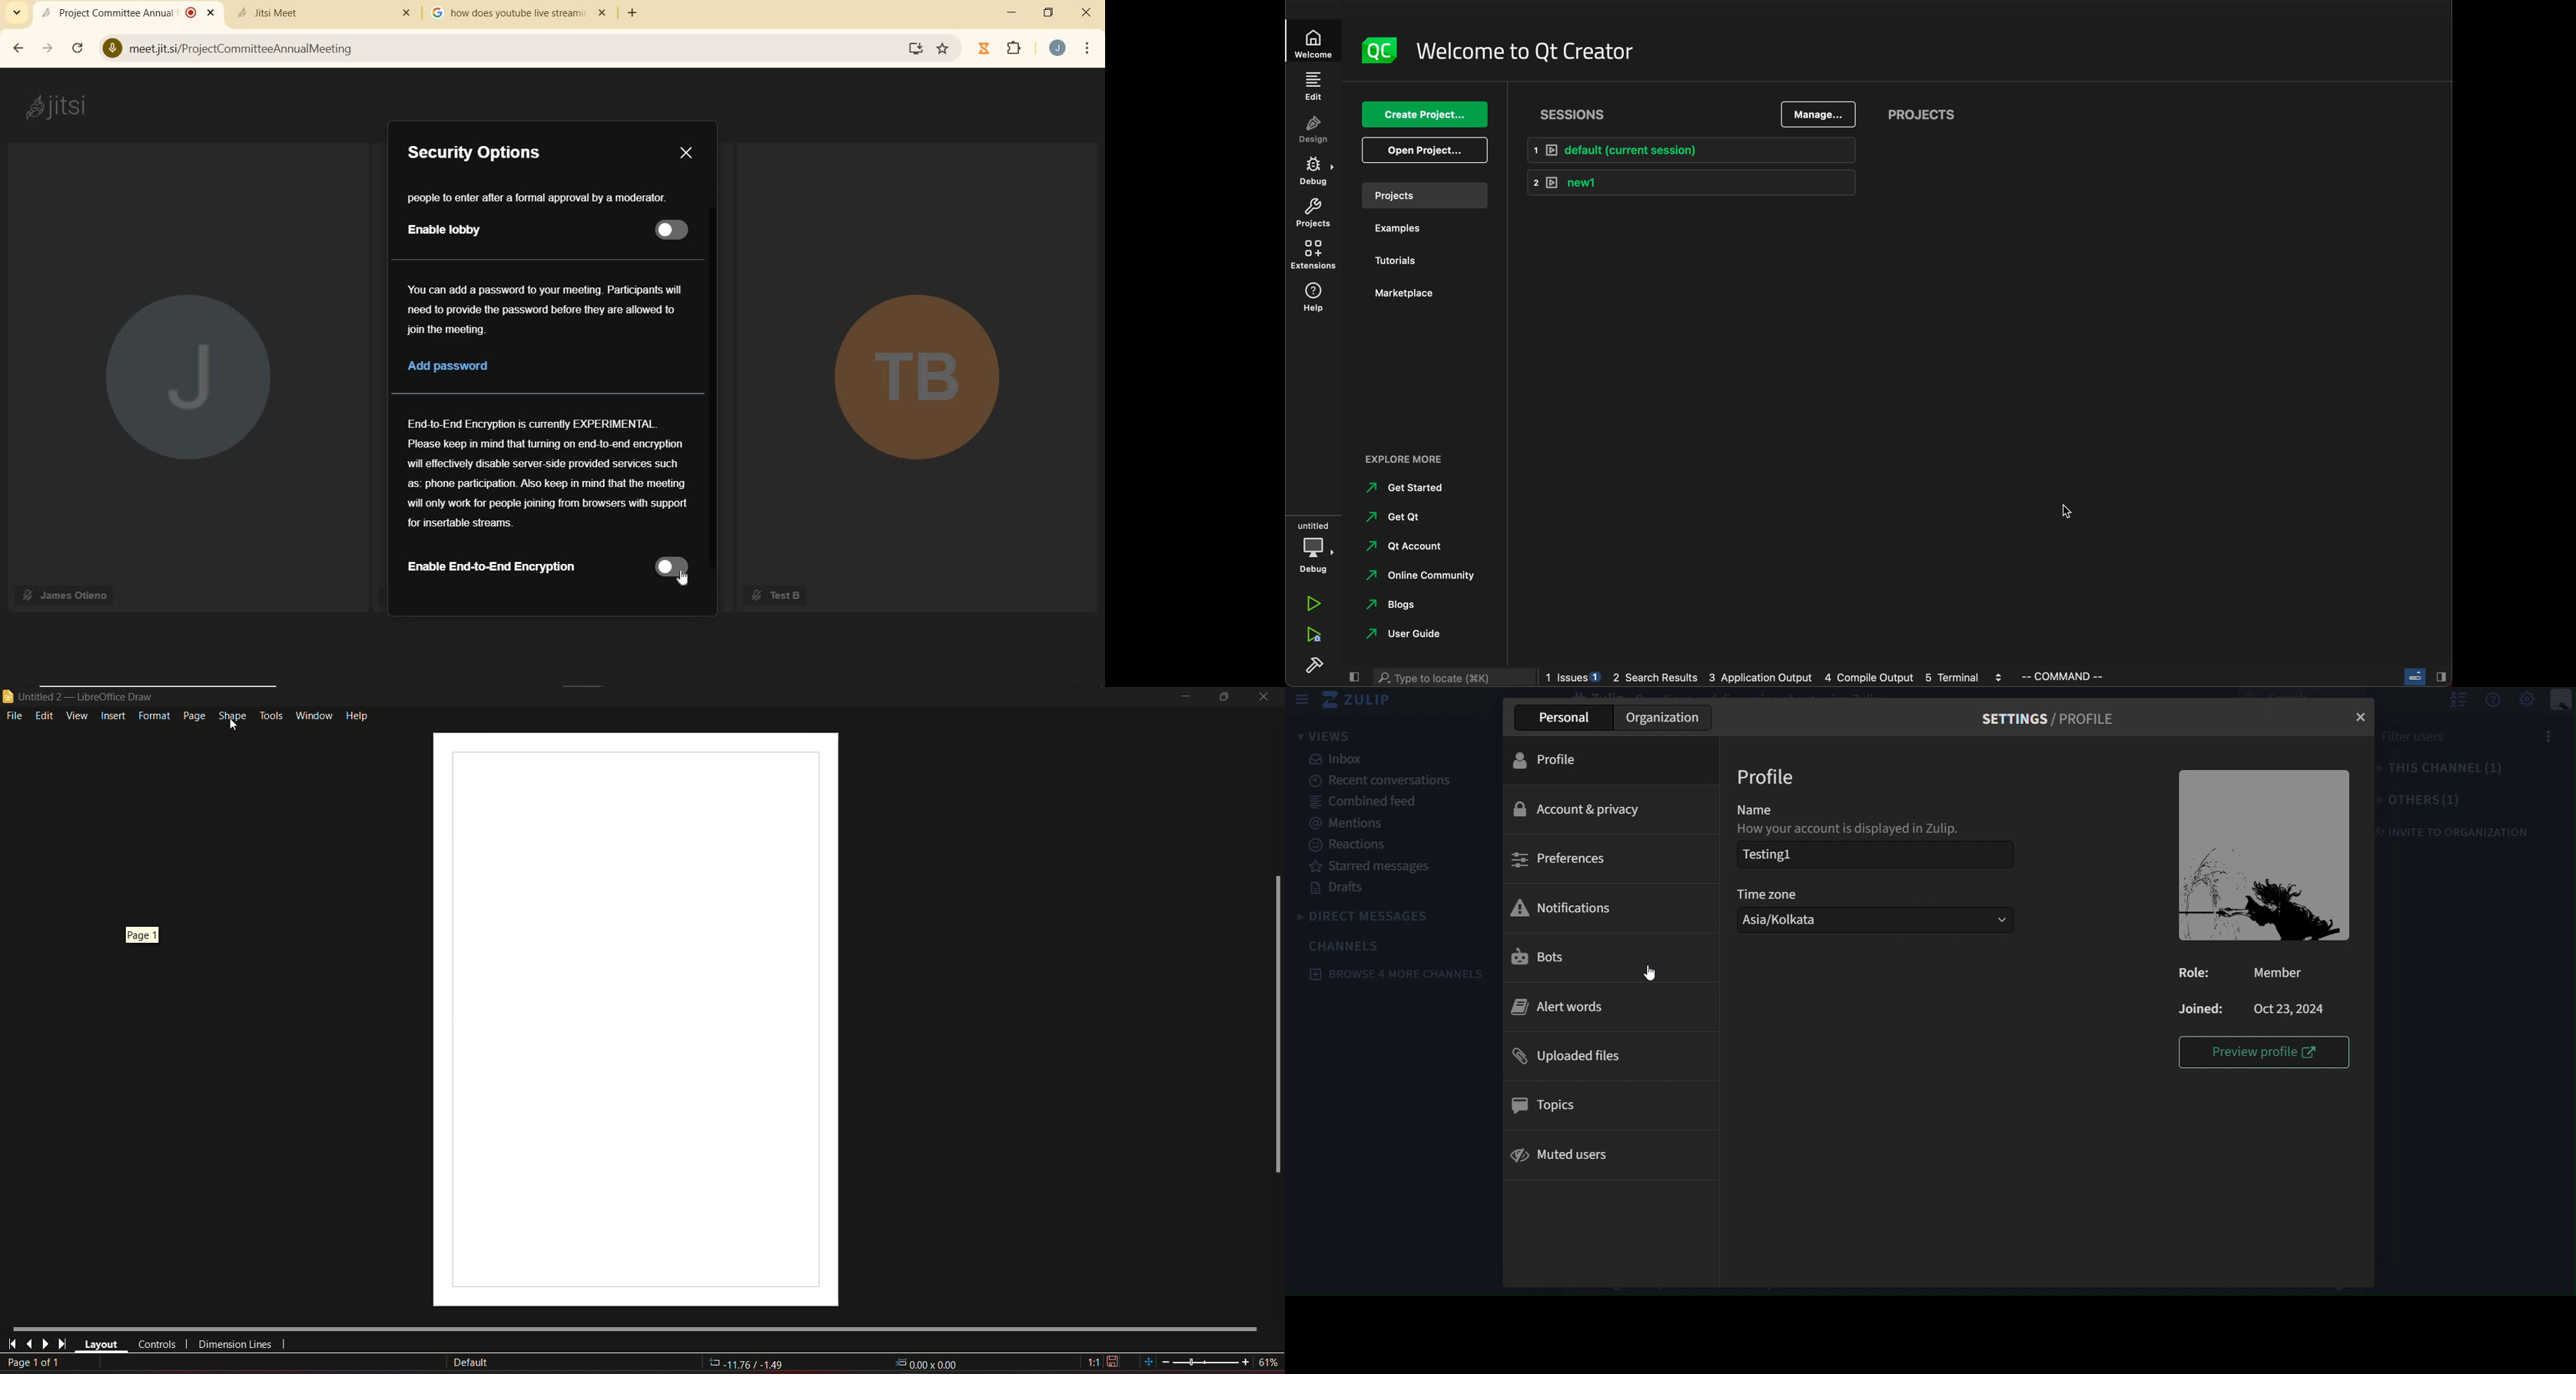  What do you see at coordinates (1362, 701) in the screenshot?
I see `zulip` at bounding box center [1362, 701].